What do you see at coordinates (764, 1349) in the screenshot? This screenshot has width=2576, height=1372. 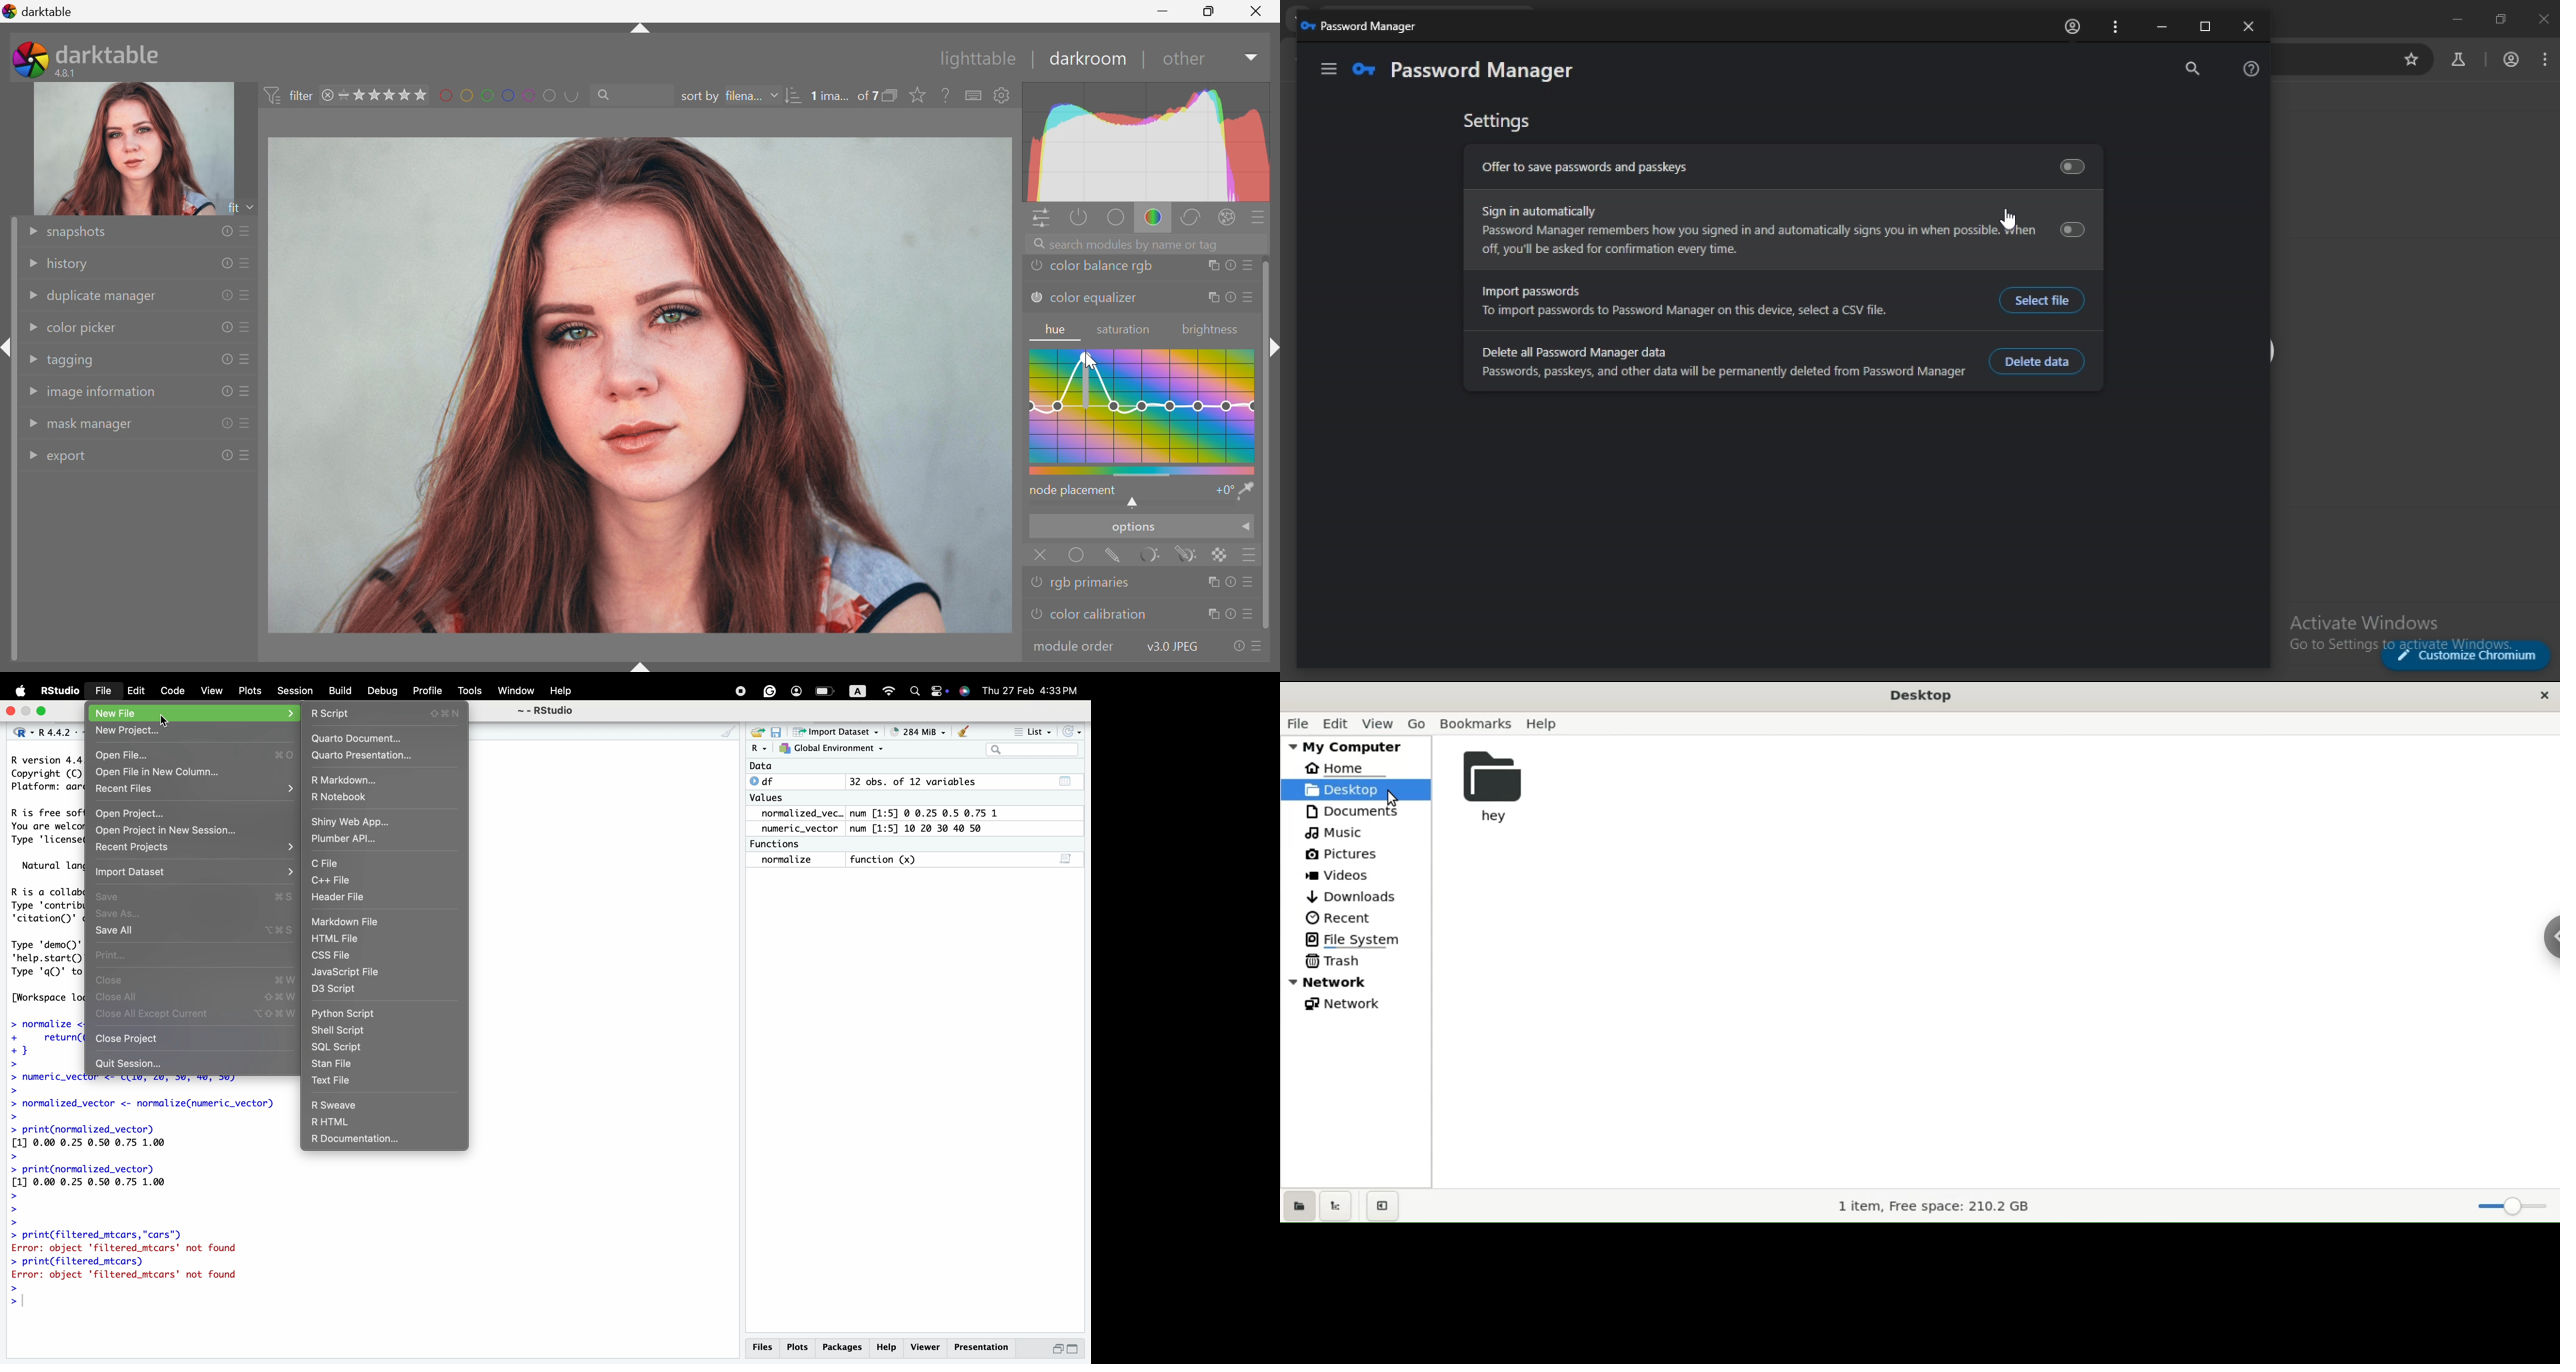 I see `Files` at bounding box center [764, 1349].